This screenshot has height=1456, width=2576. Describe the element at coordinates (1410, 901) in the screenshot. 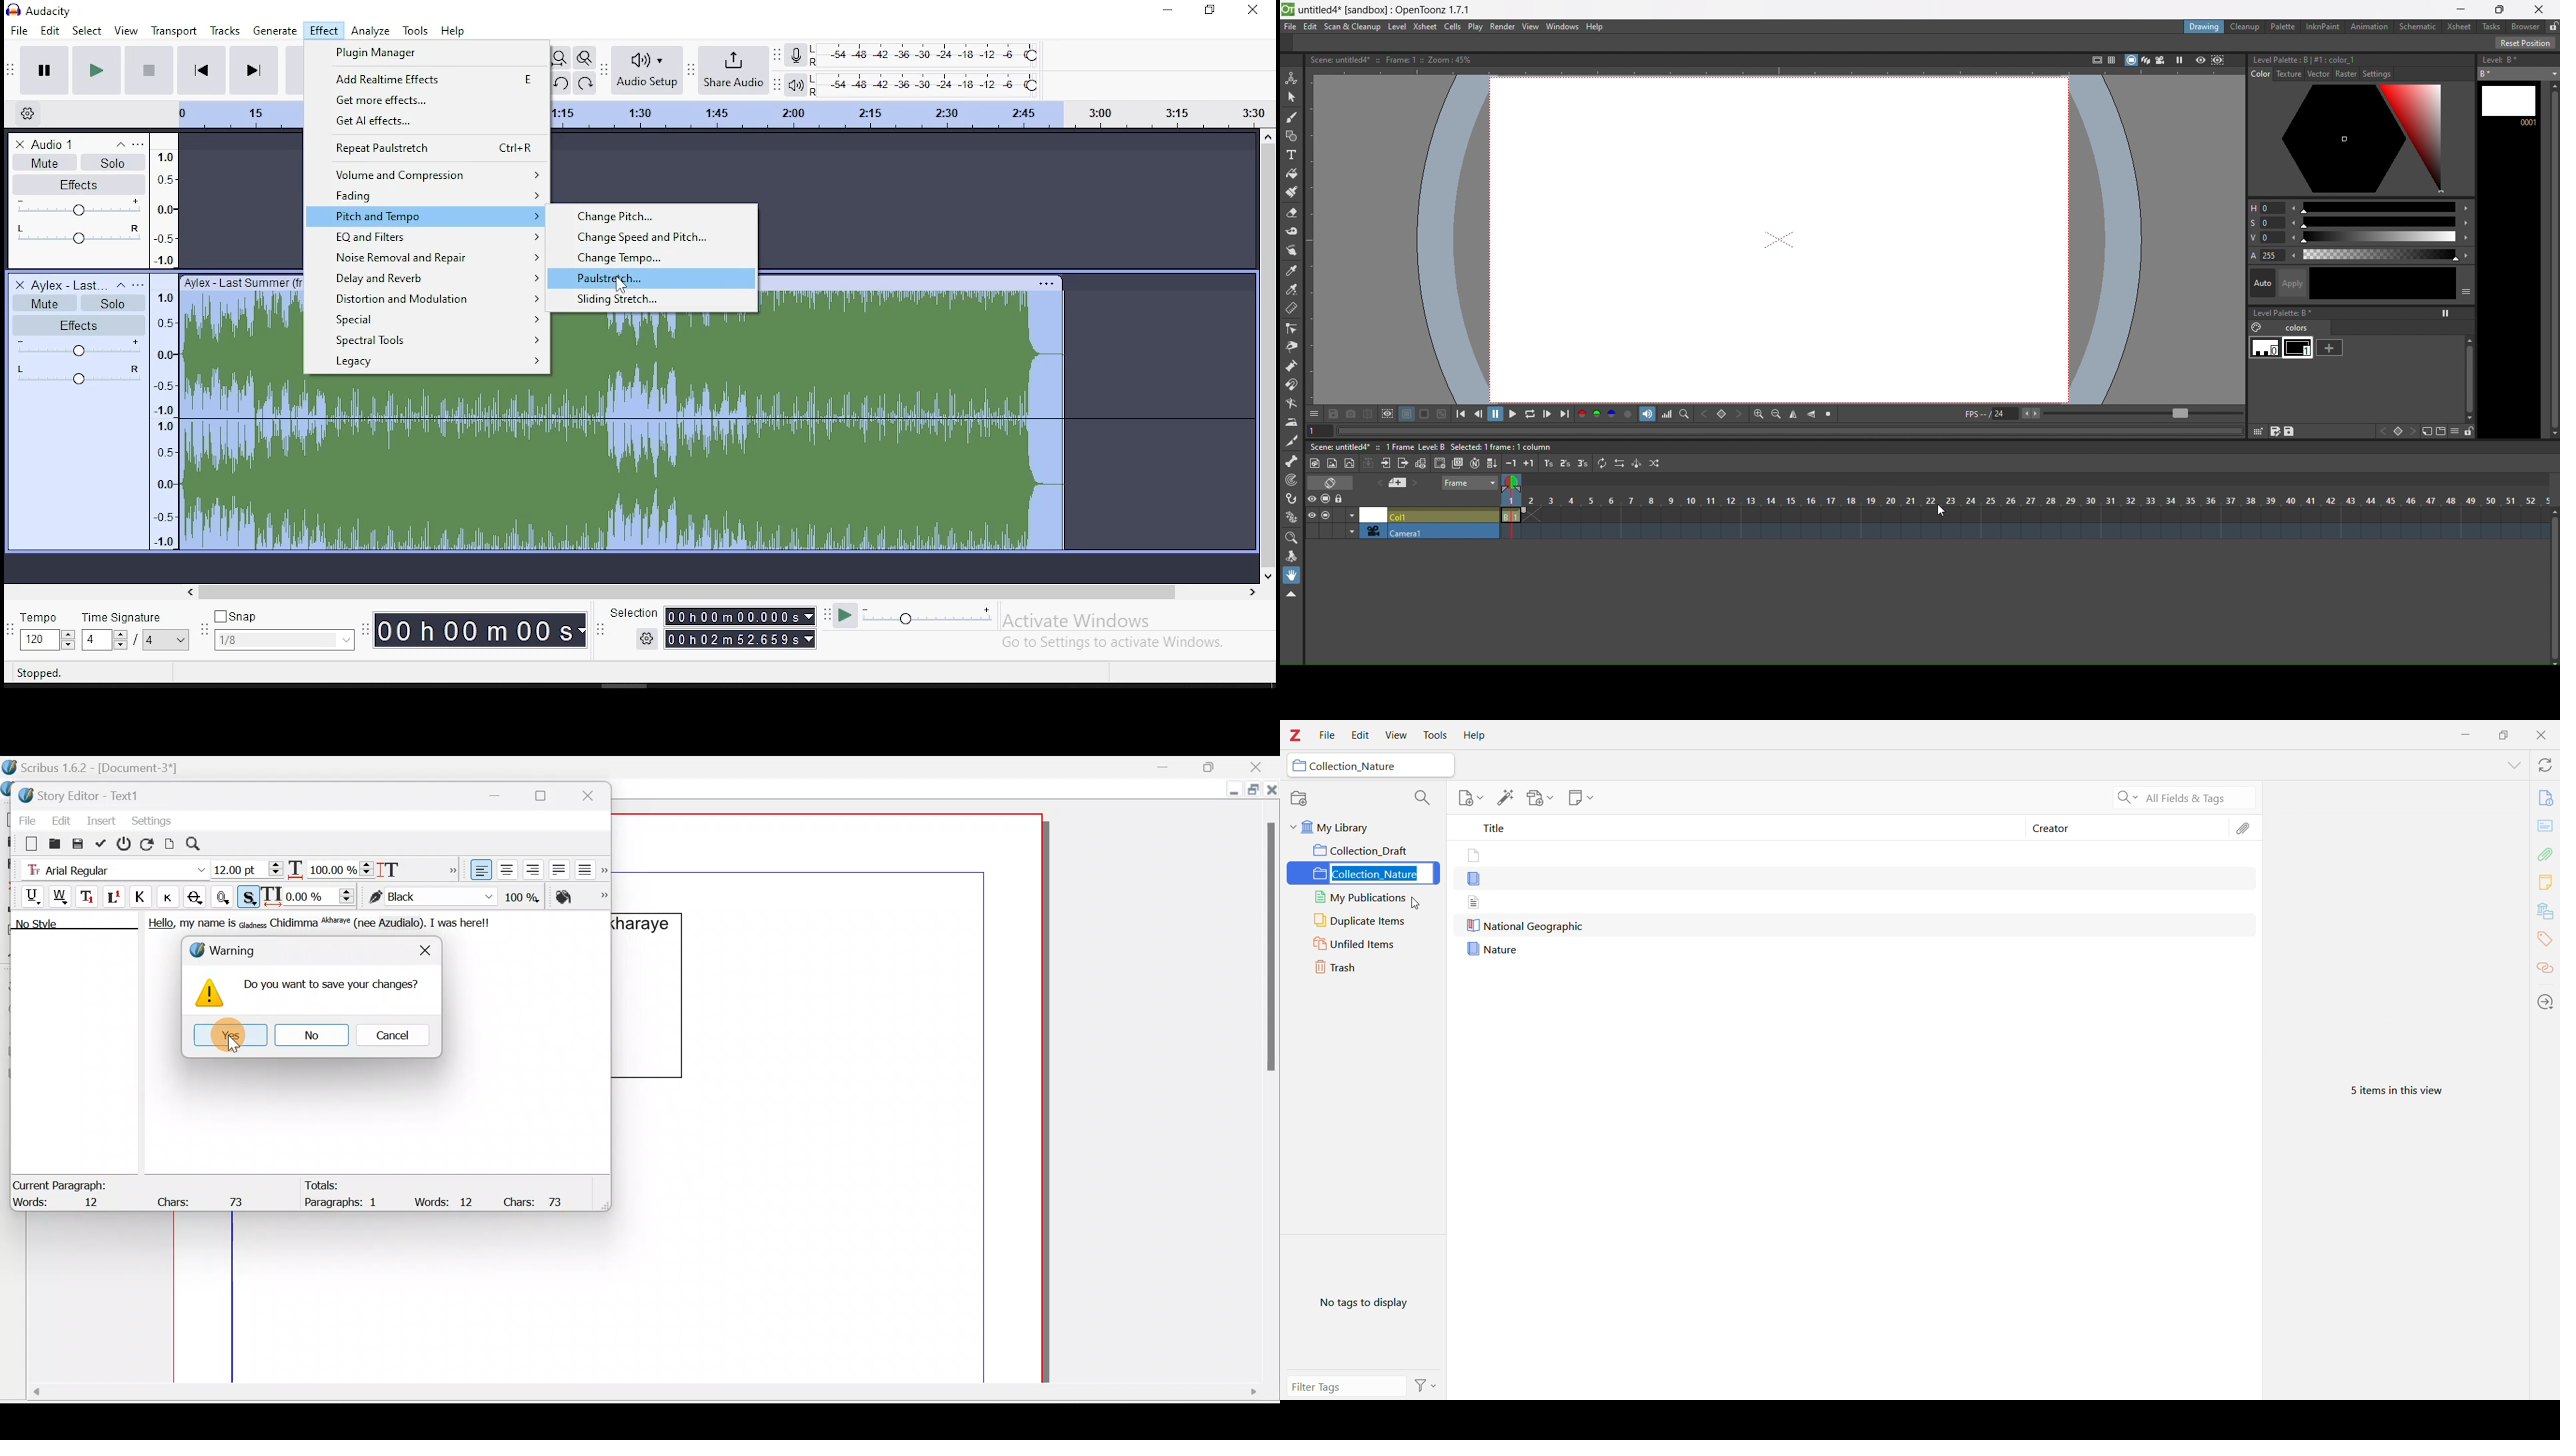

I see `cursor` at that location.